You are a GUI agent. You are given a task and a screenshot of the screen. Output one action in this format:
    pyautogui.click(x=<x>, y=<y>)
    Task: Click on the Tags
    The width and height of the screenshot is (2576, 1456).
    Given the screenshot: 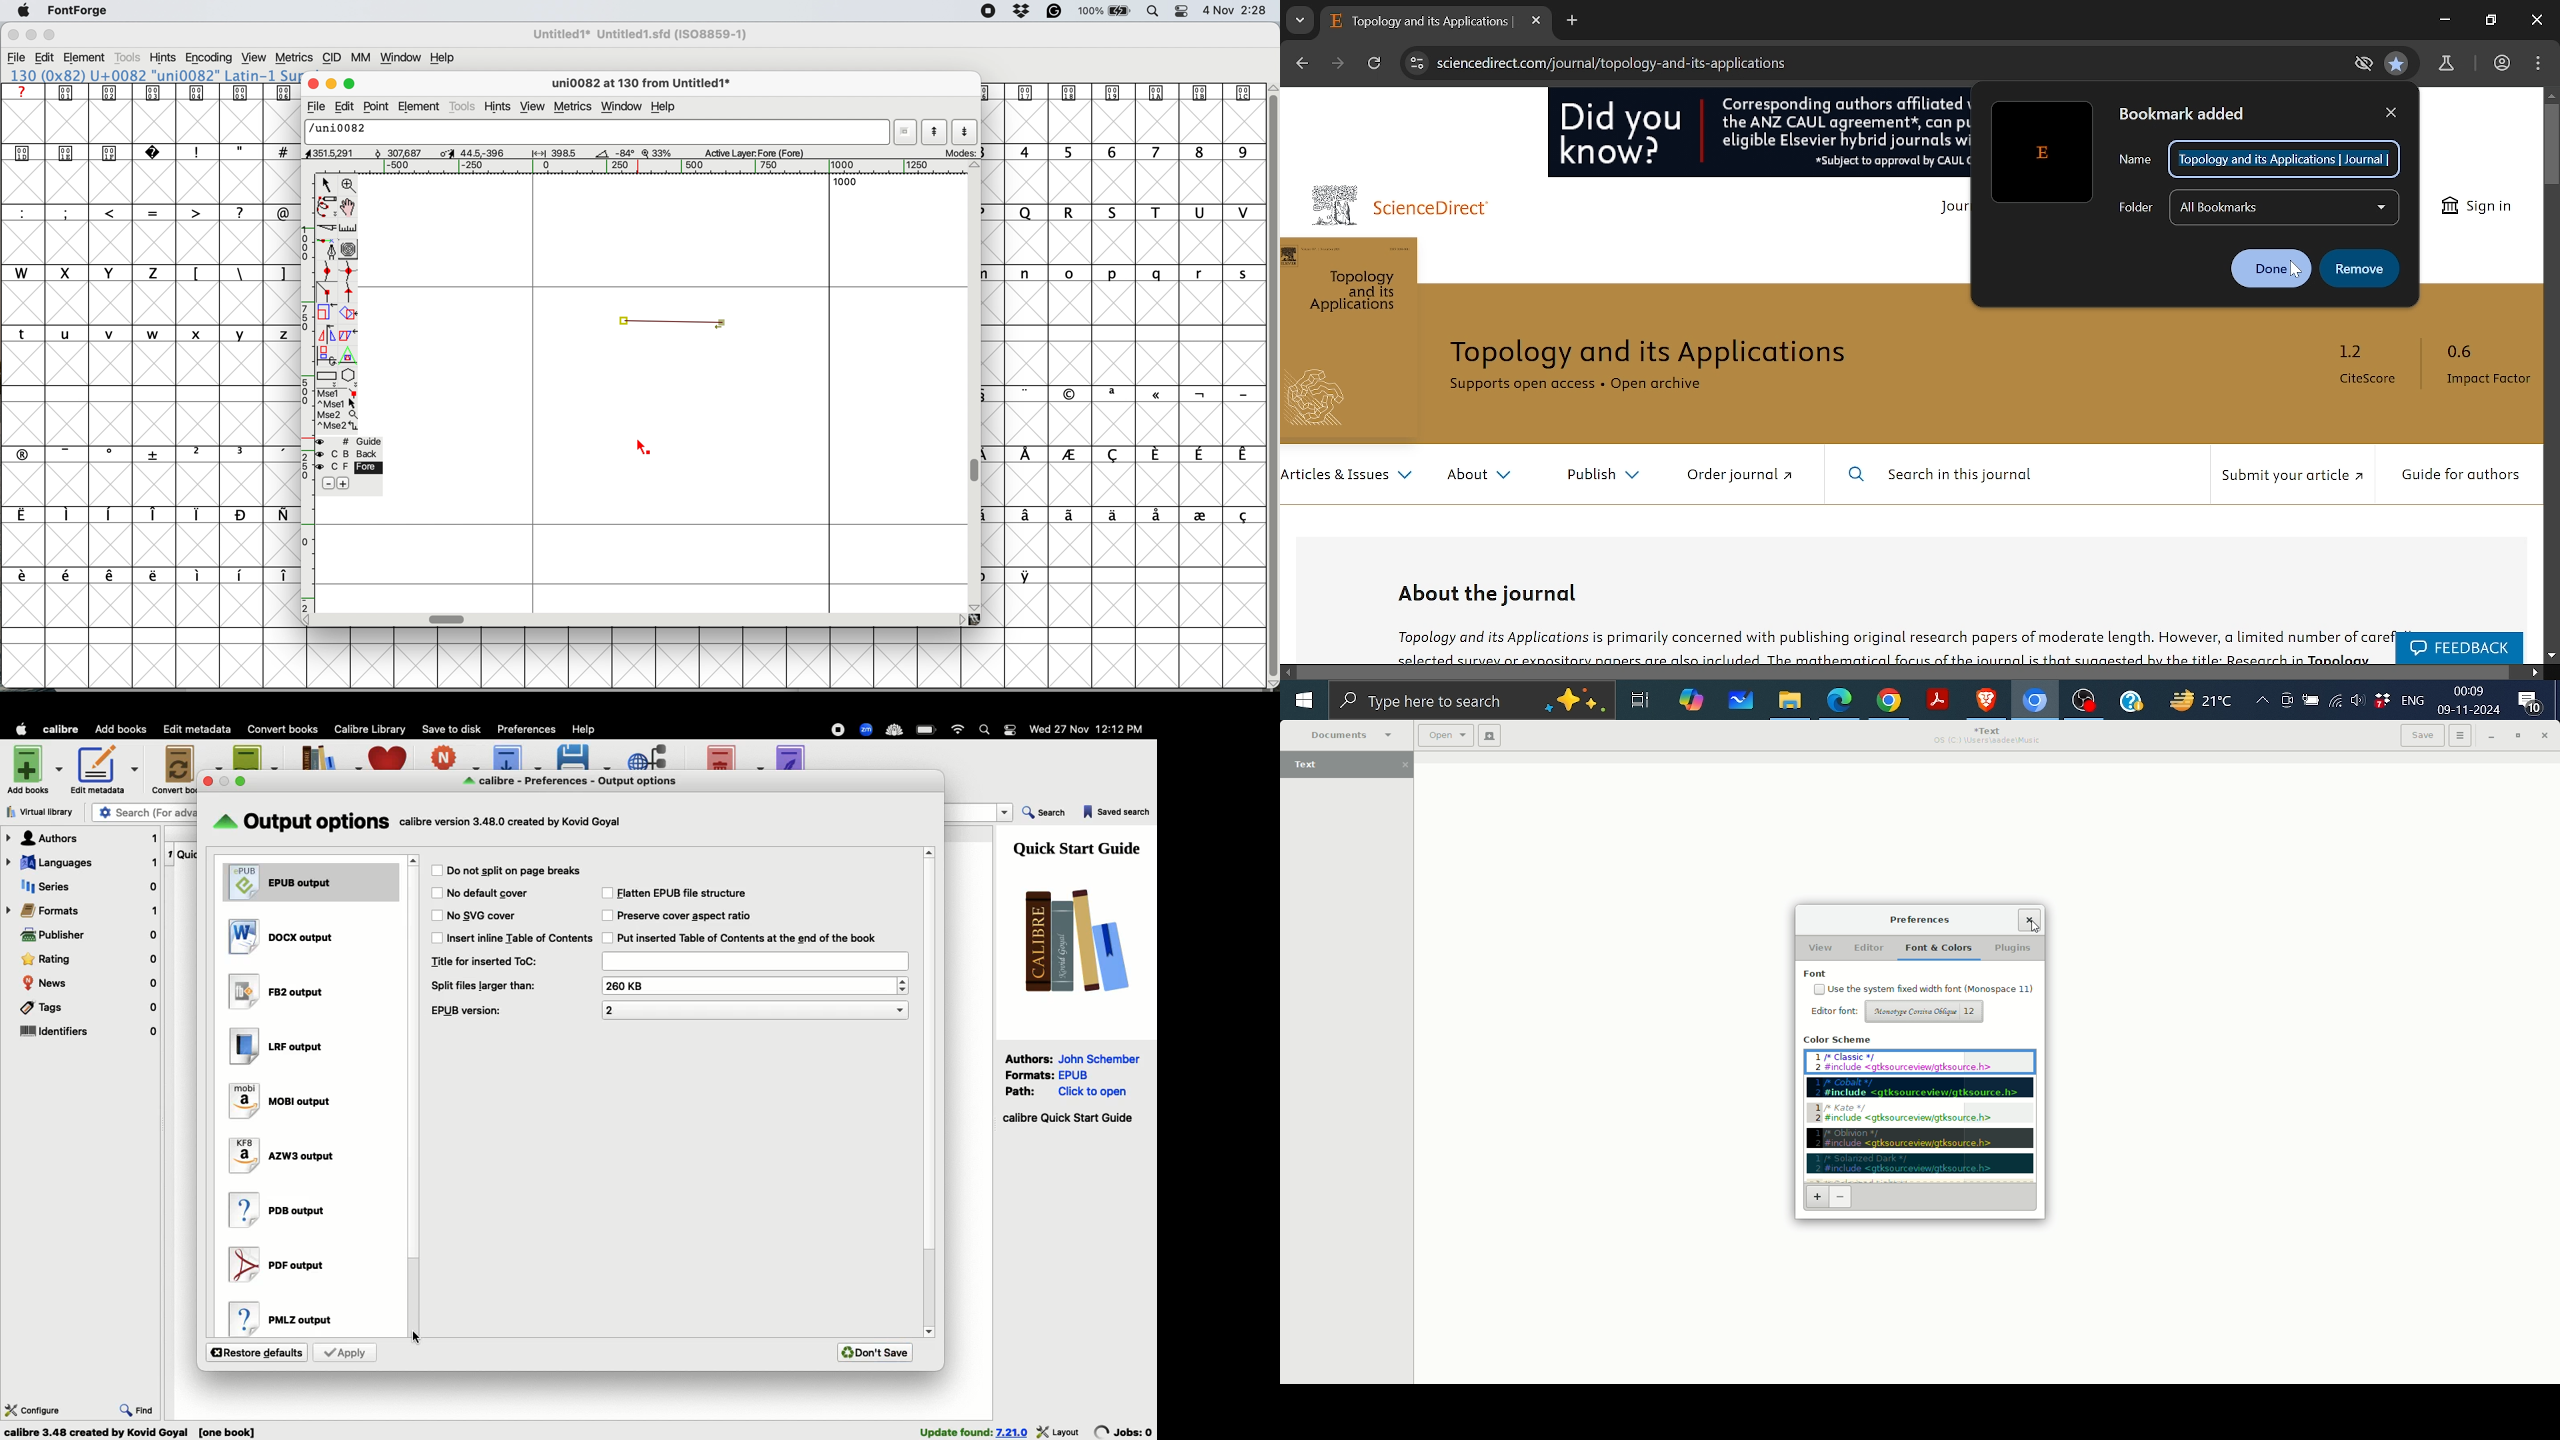 What is the action you would take?
    pyautogui.click(x=87, y=1010)
    